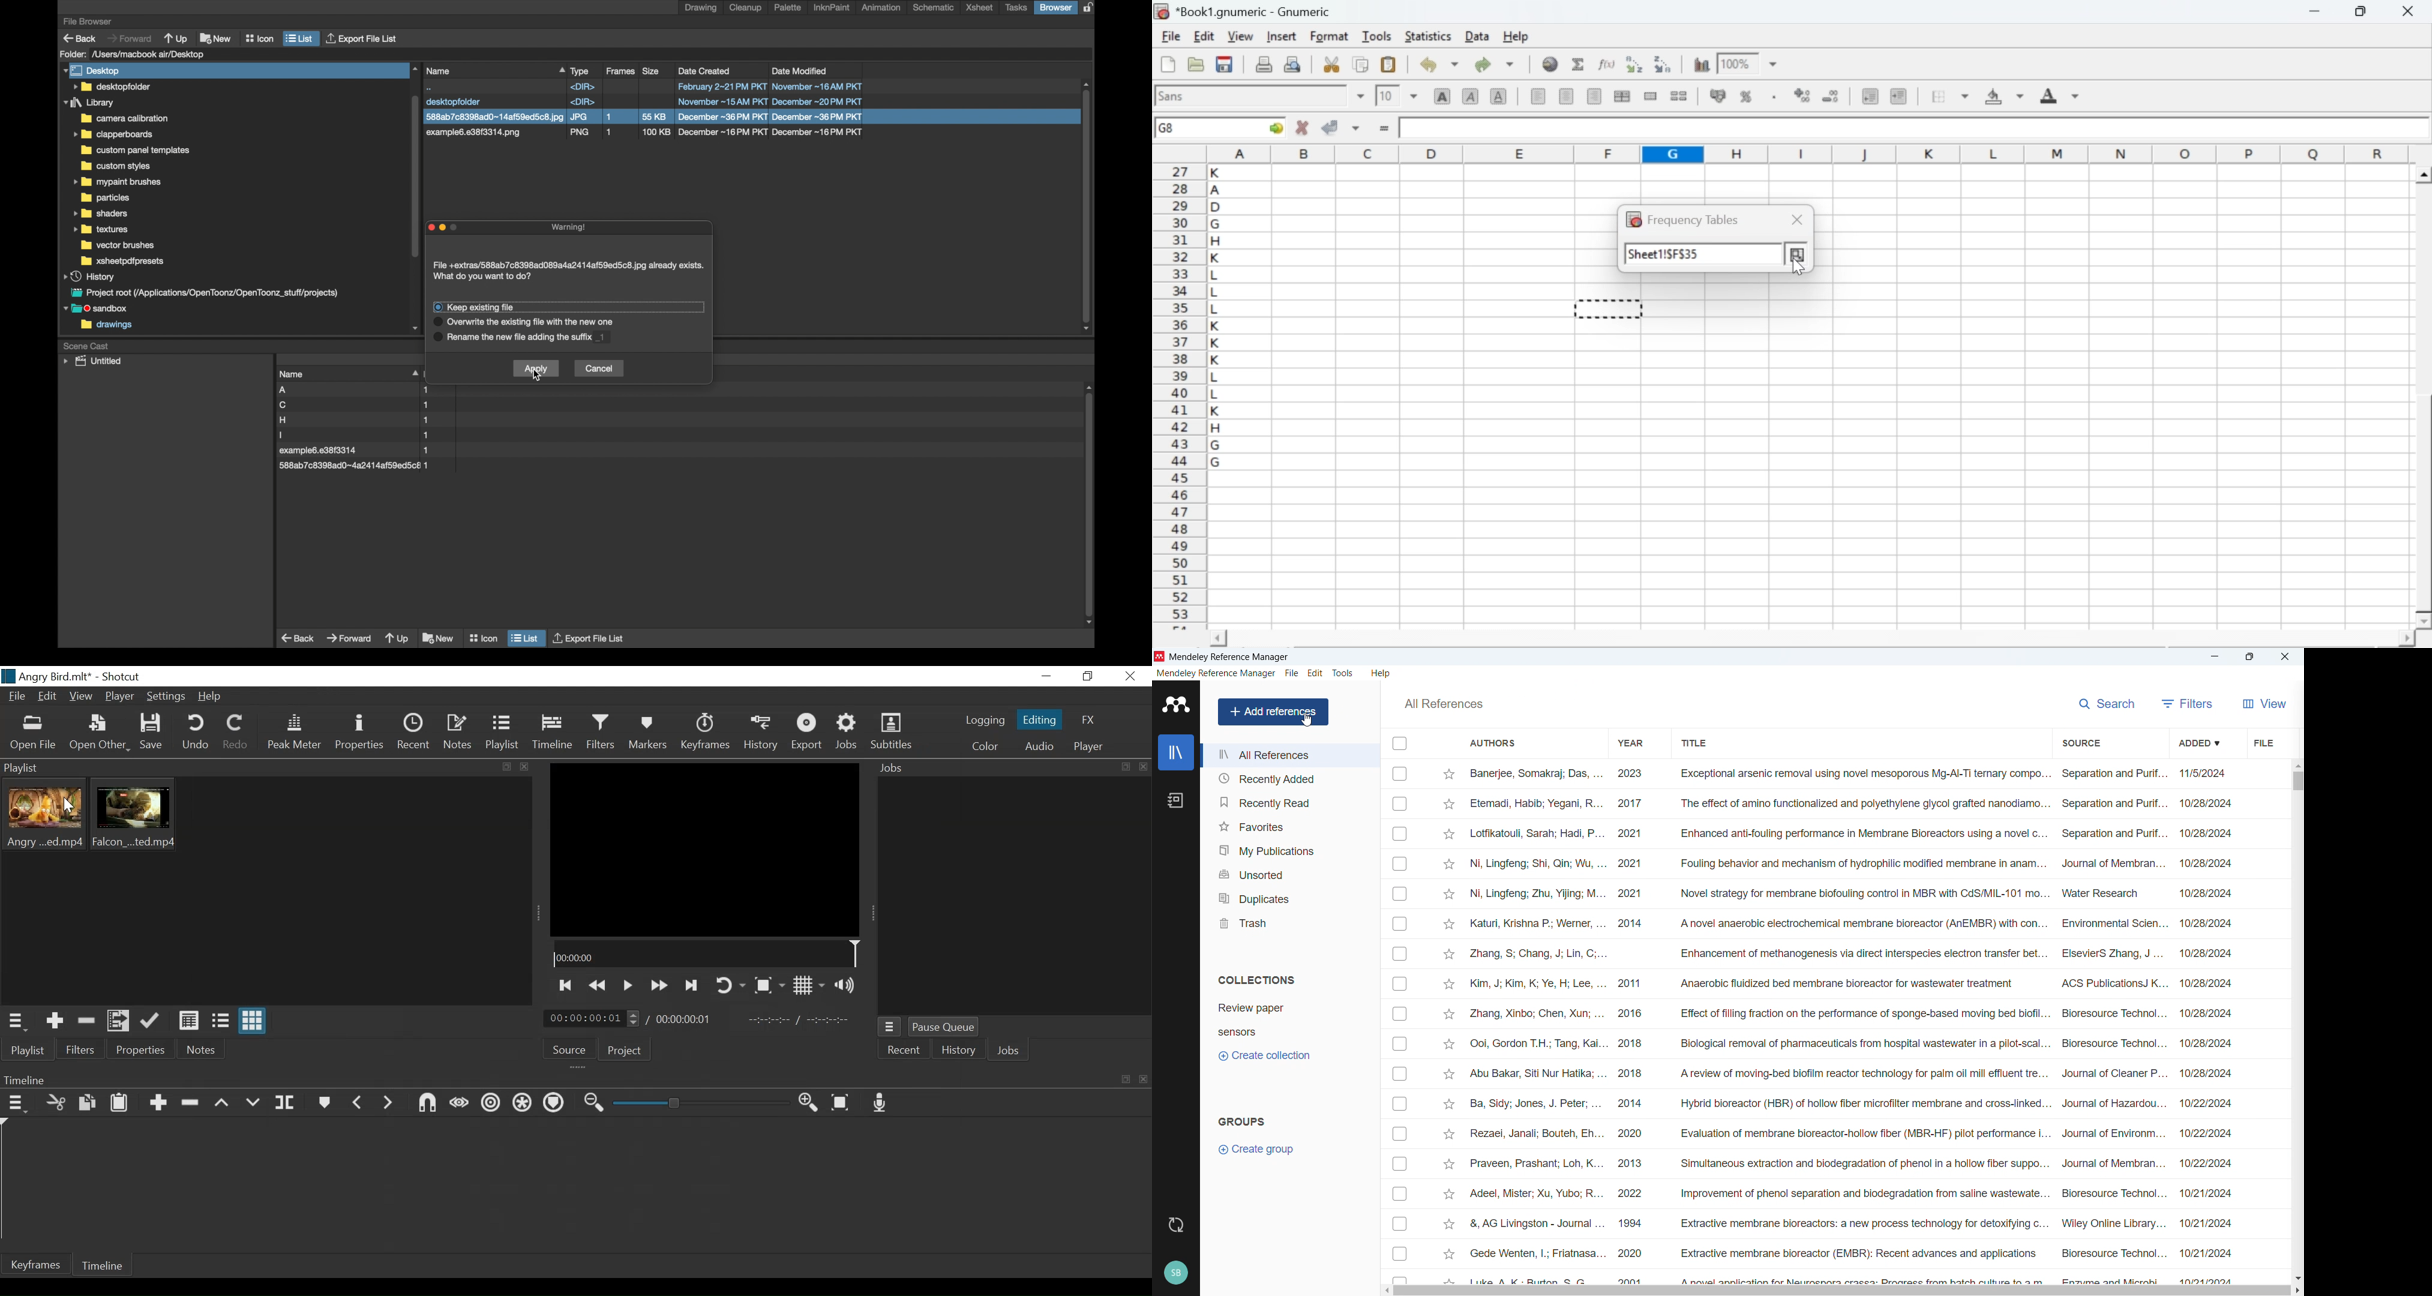 This screenshot has height=1316, width=2436. Describe the element at coordinates (1177, 704) in the screenshot. I see `Logo ` at that location.